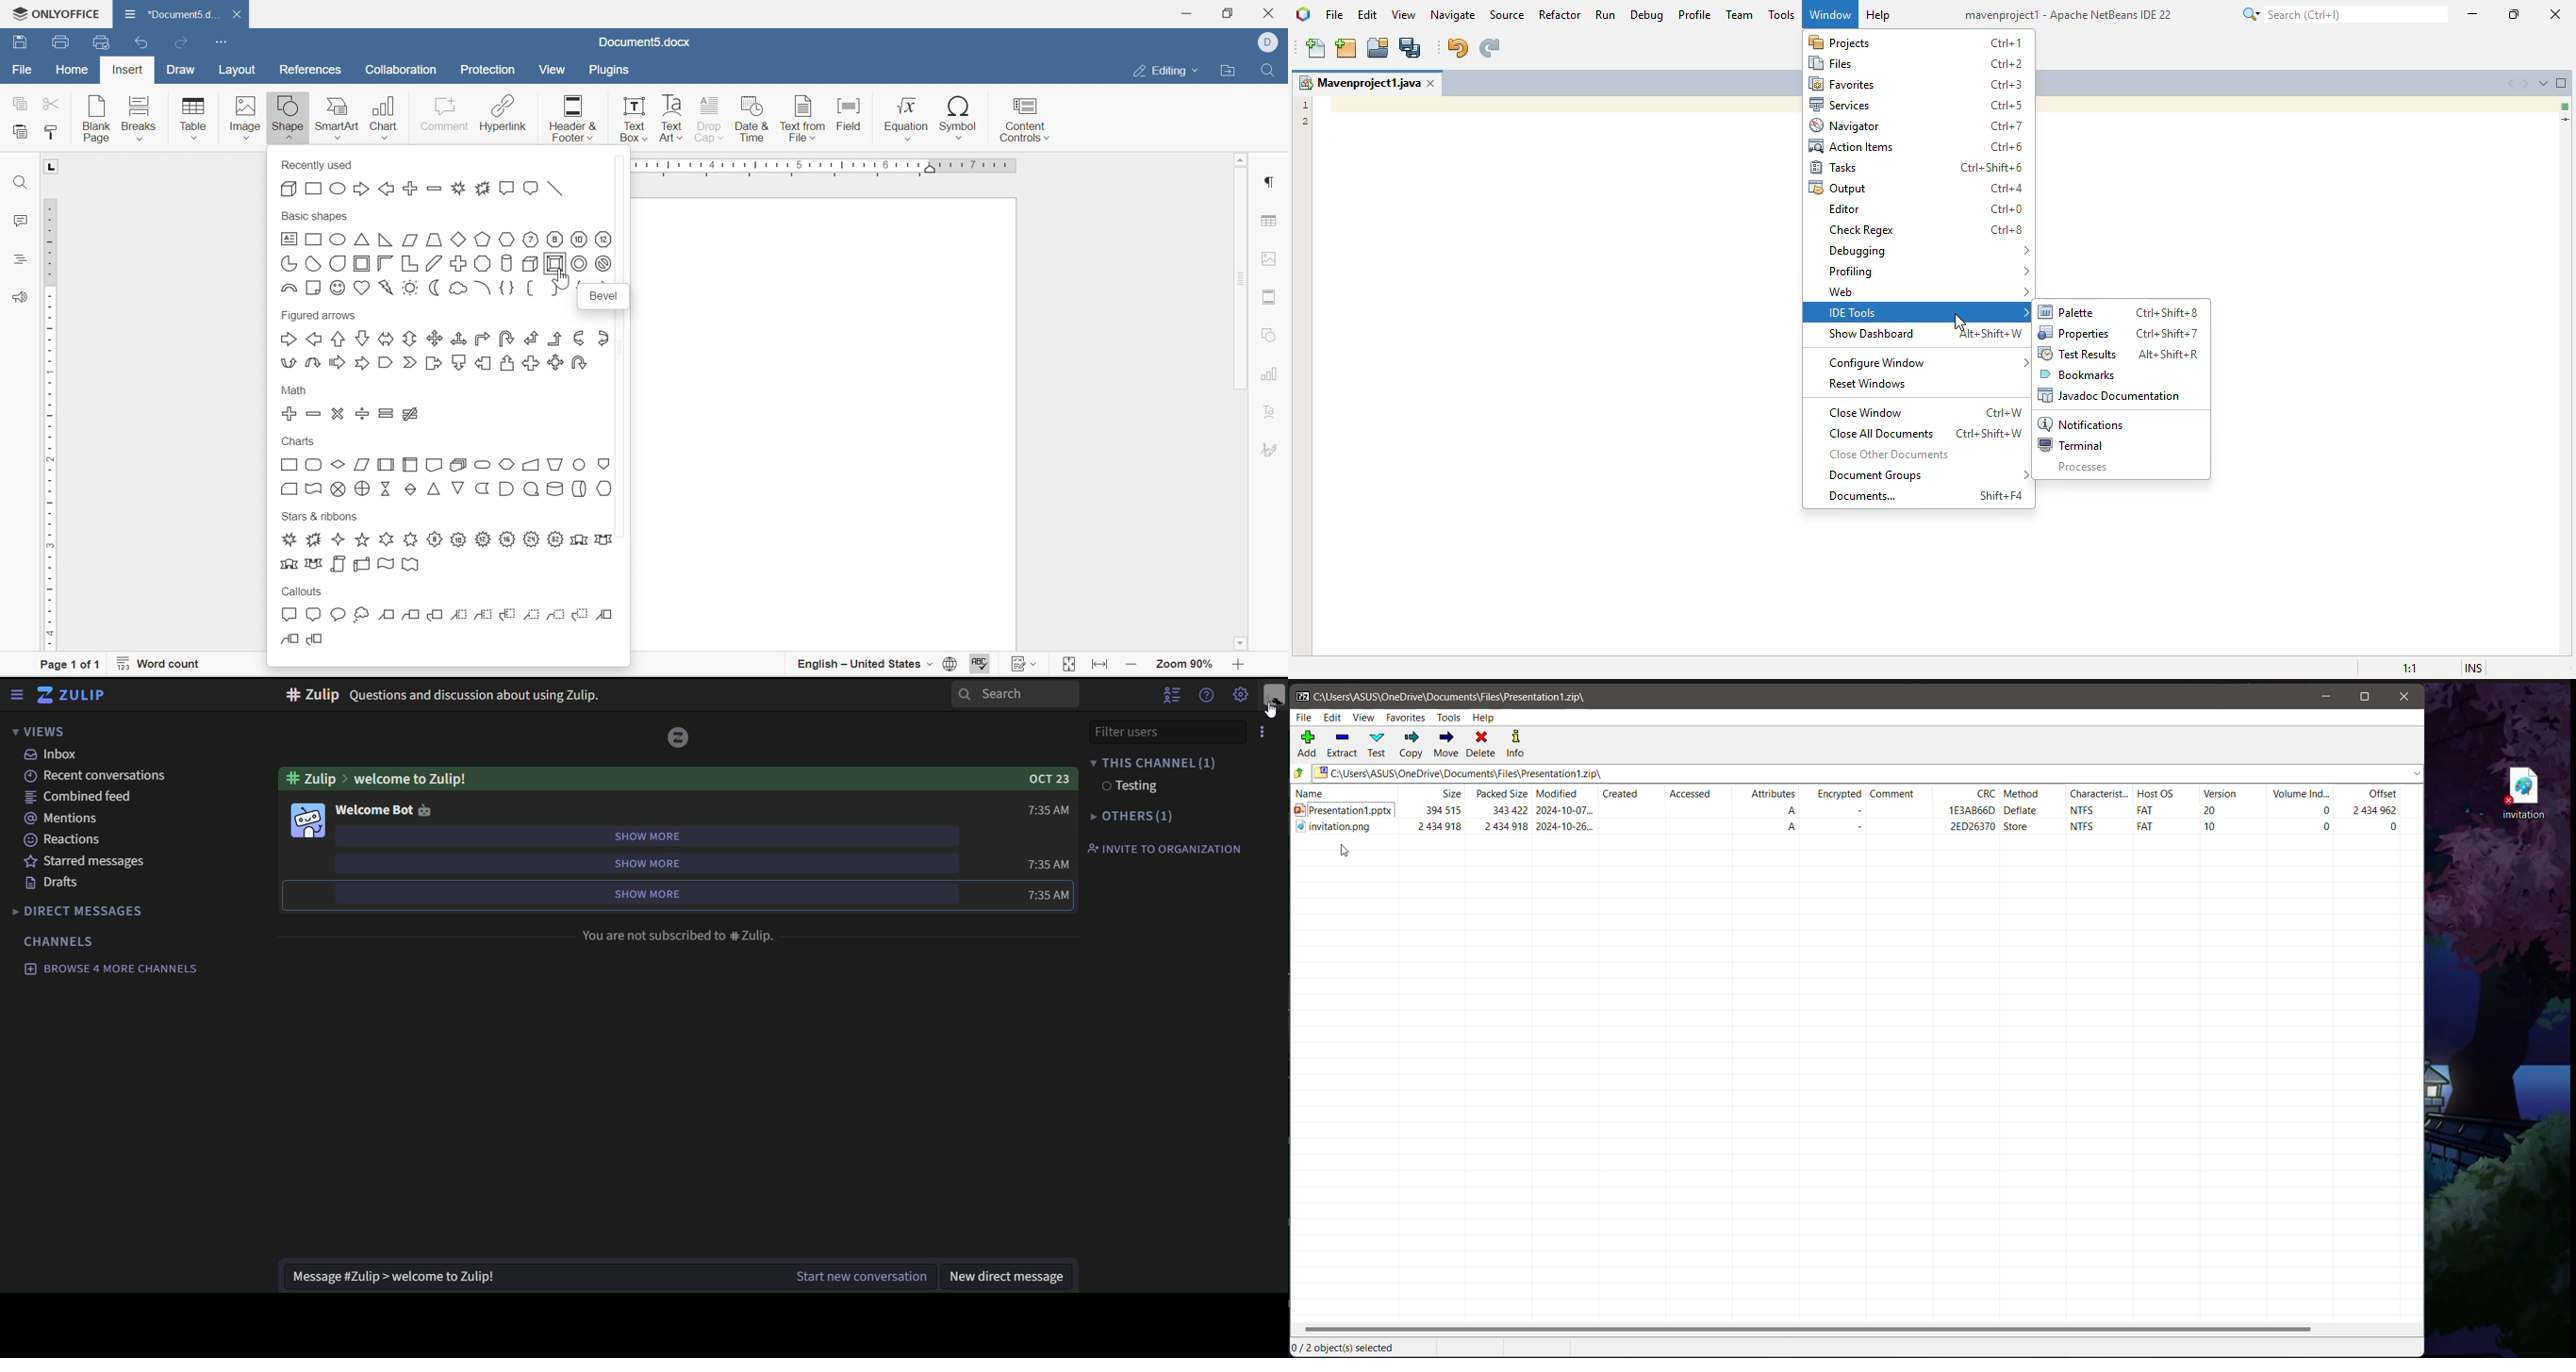 The width and height of the screenshot is (2576, 1372). I want to click on L, so click(54, 169).